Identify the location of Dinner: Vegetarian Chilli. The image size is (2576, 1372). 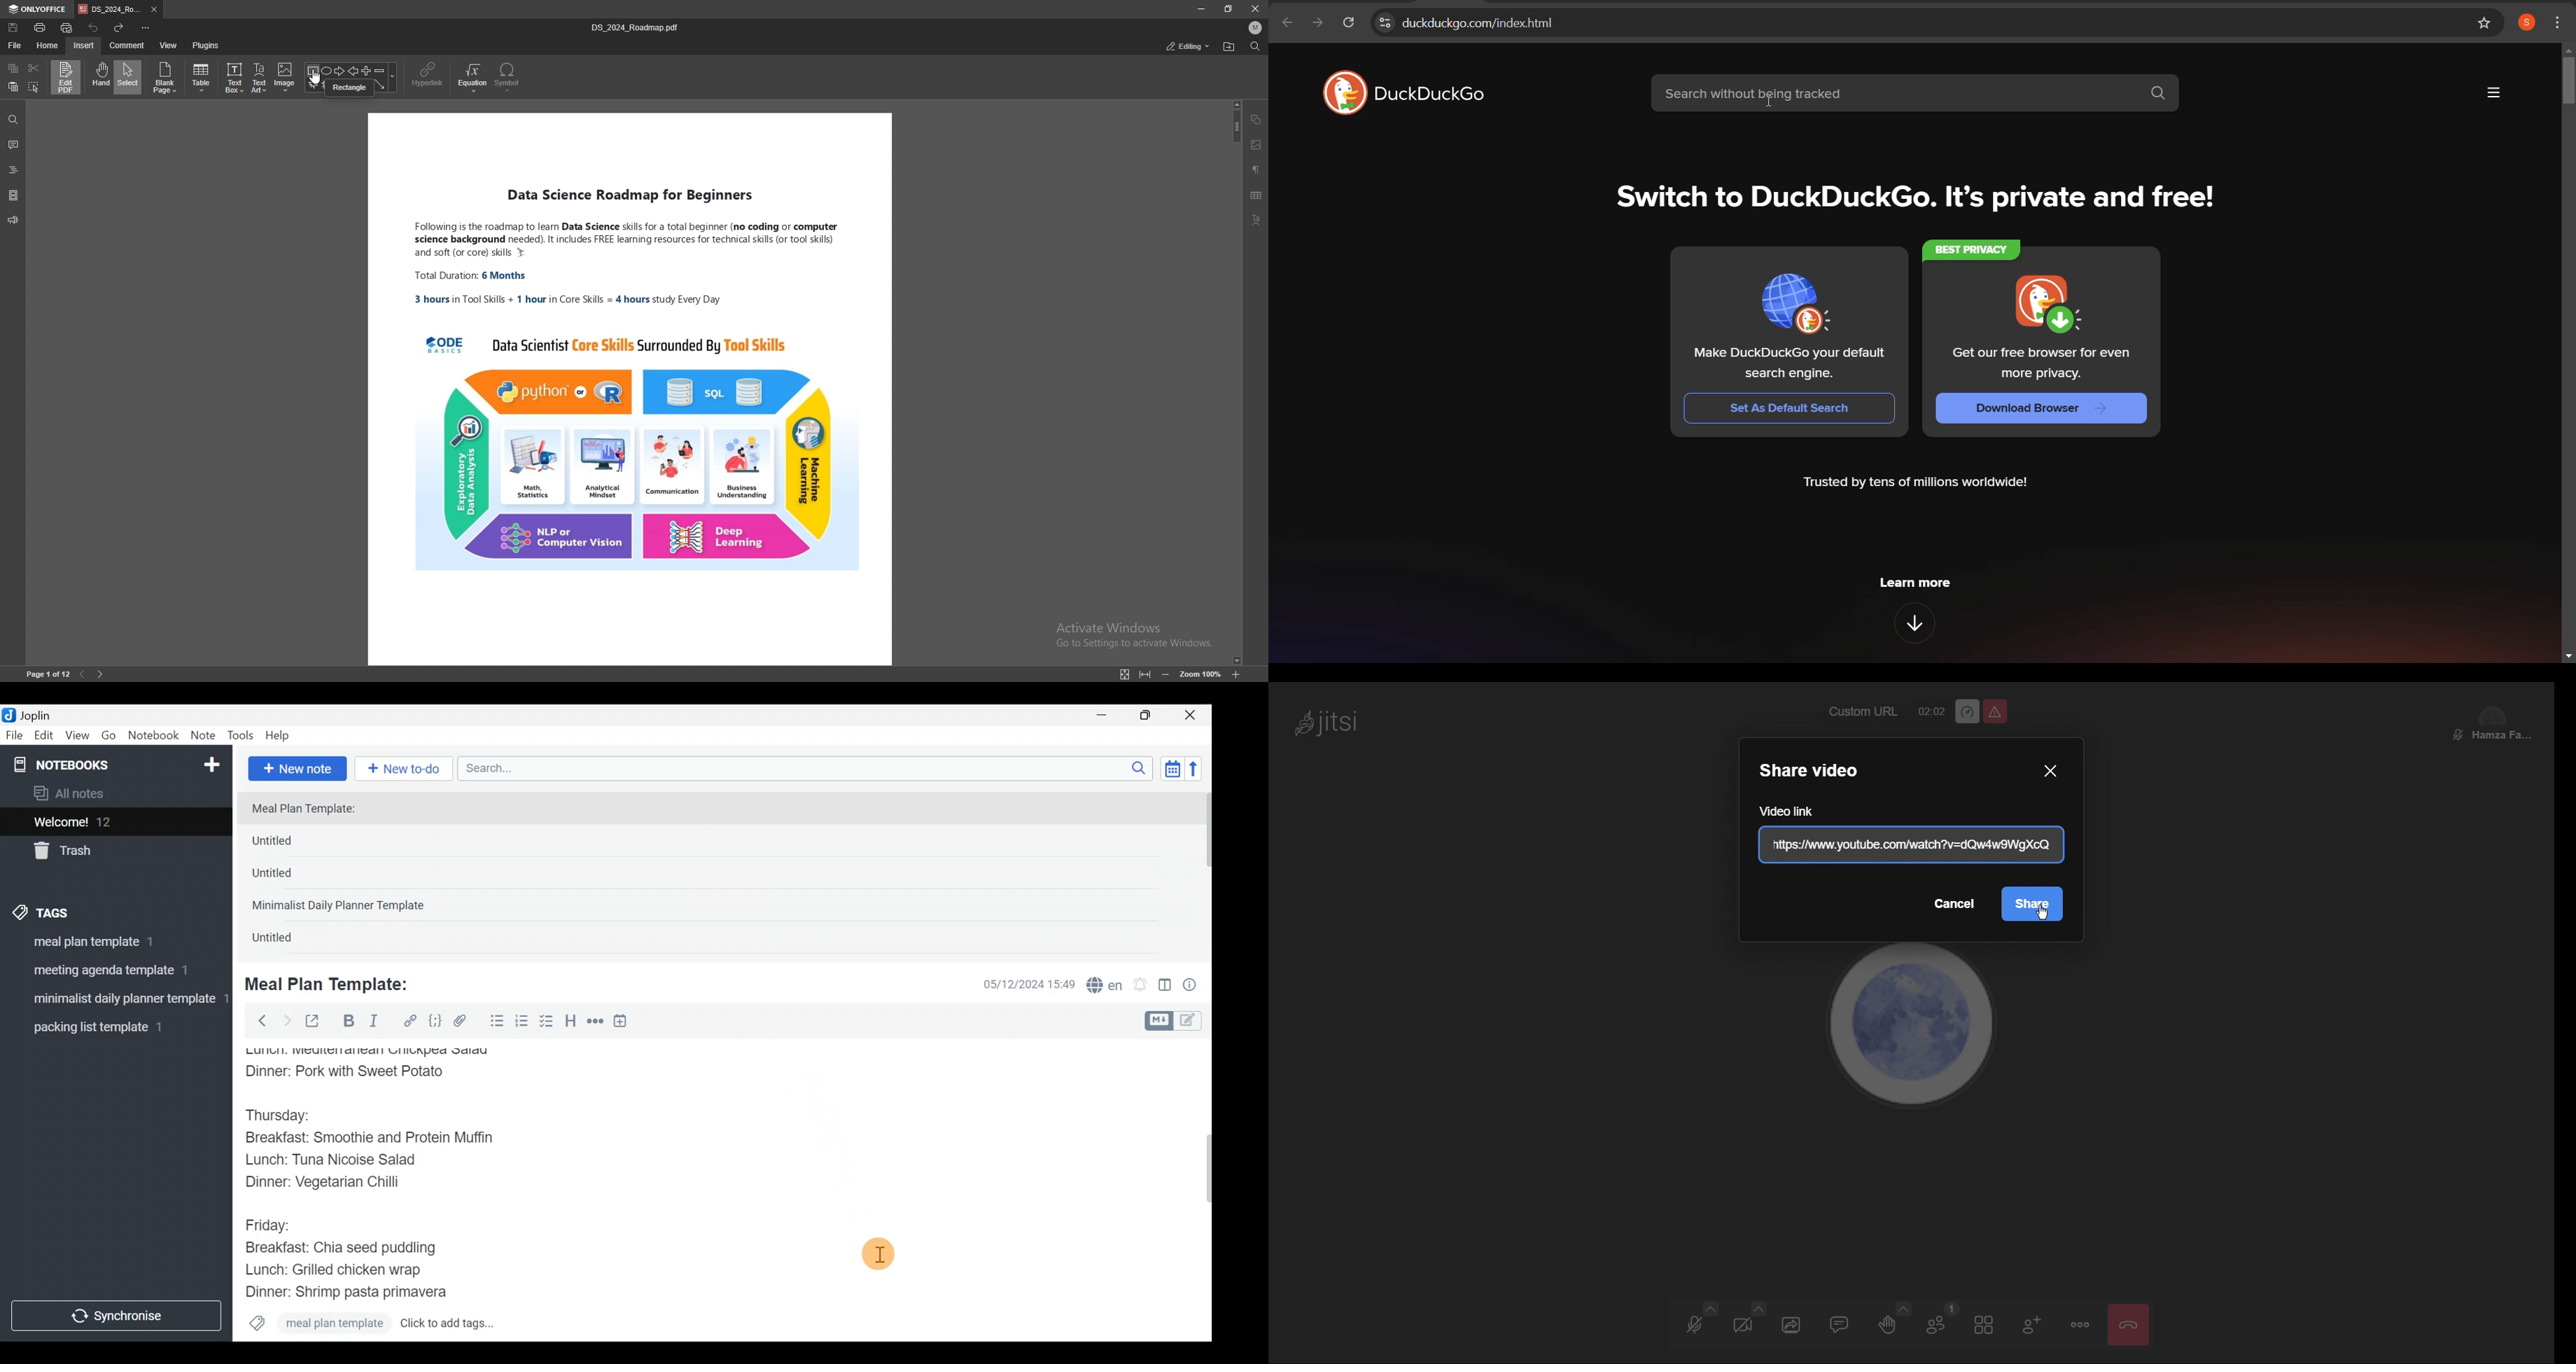
(334, 1185).